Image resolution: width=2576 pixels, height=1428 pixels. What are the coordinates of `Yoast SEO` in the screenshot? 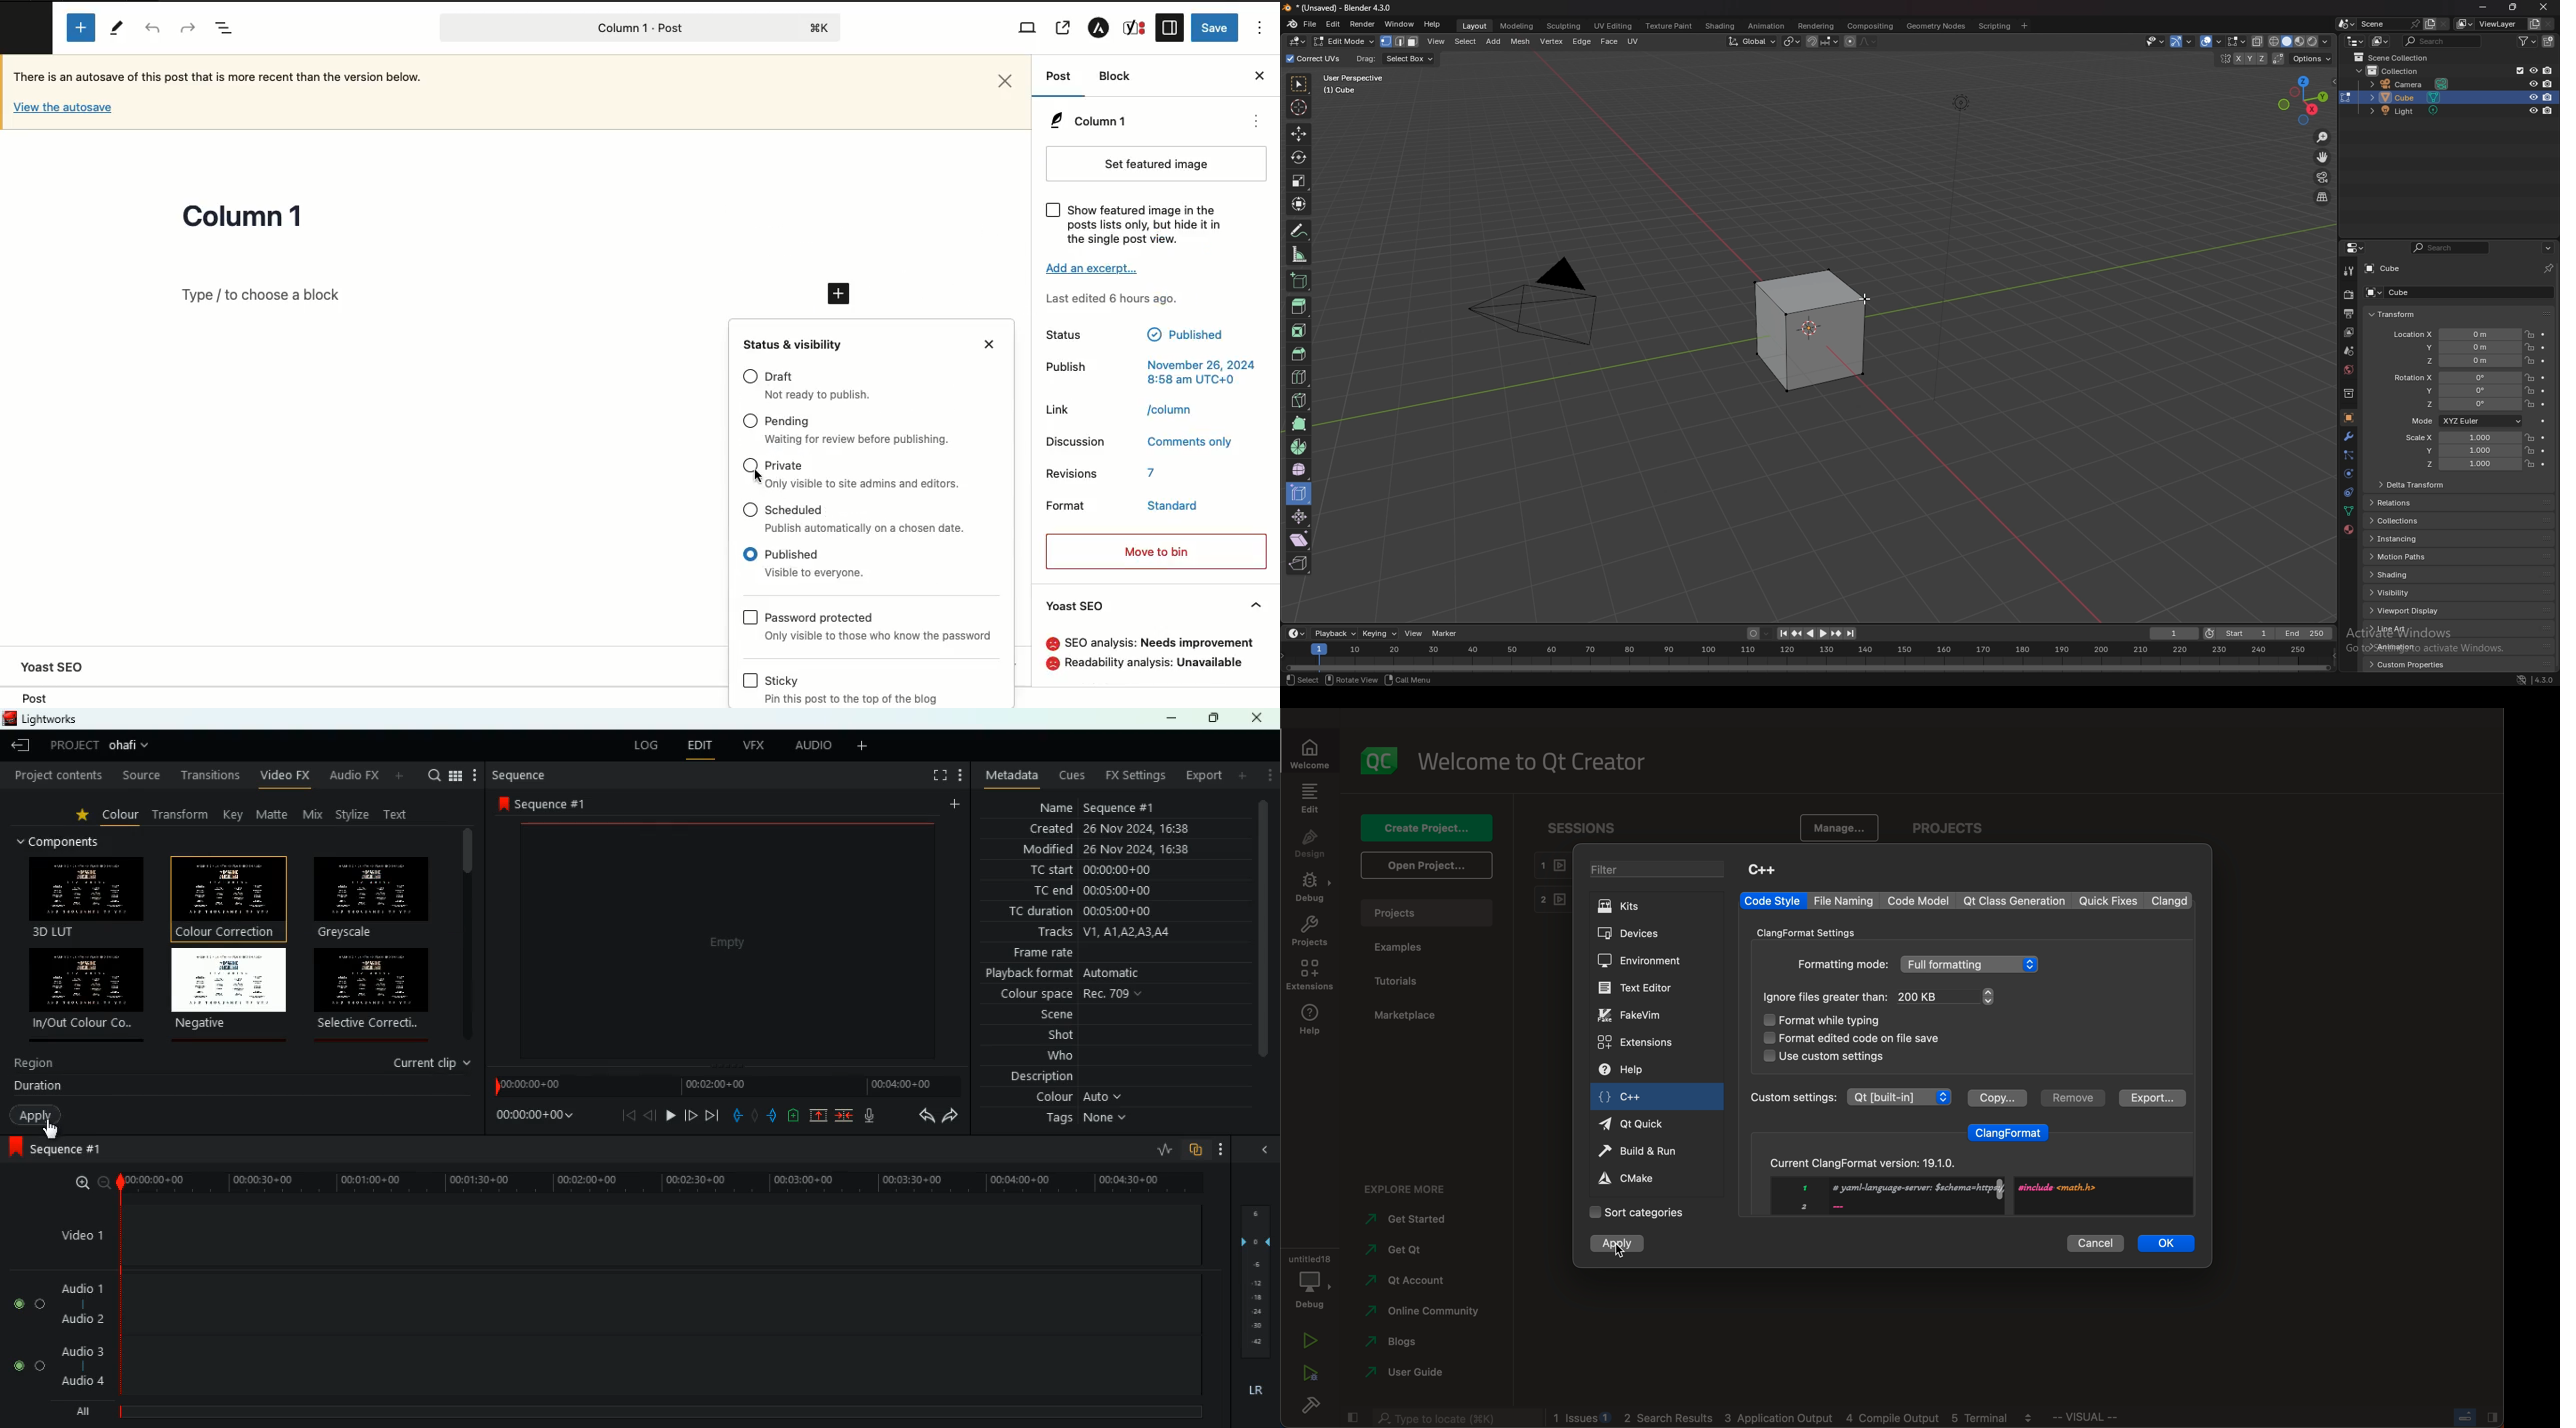 It's located at (58, 668).